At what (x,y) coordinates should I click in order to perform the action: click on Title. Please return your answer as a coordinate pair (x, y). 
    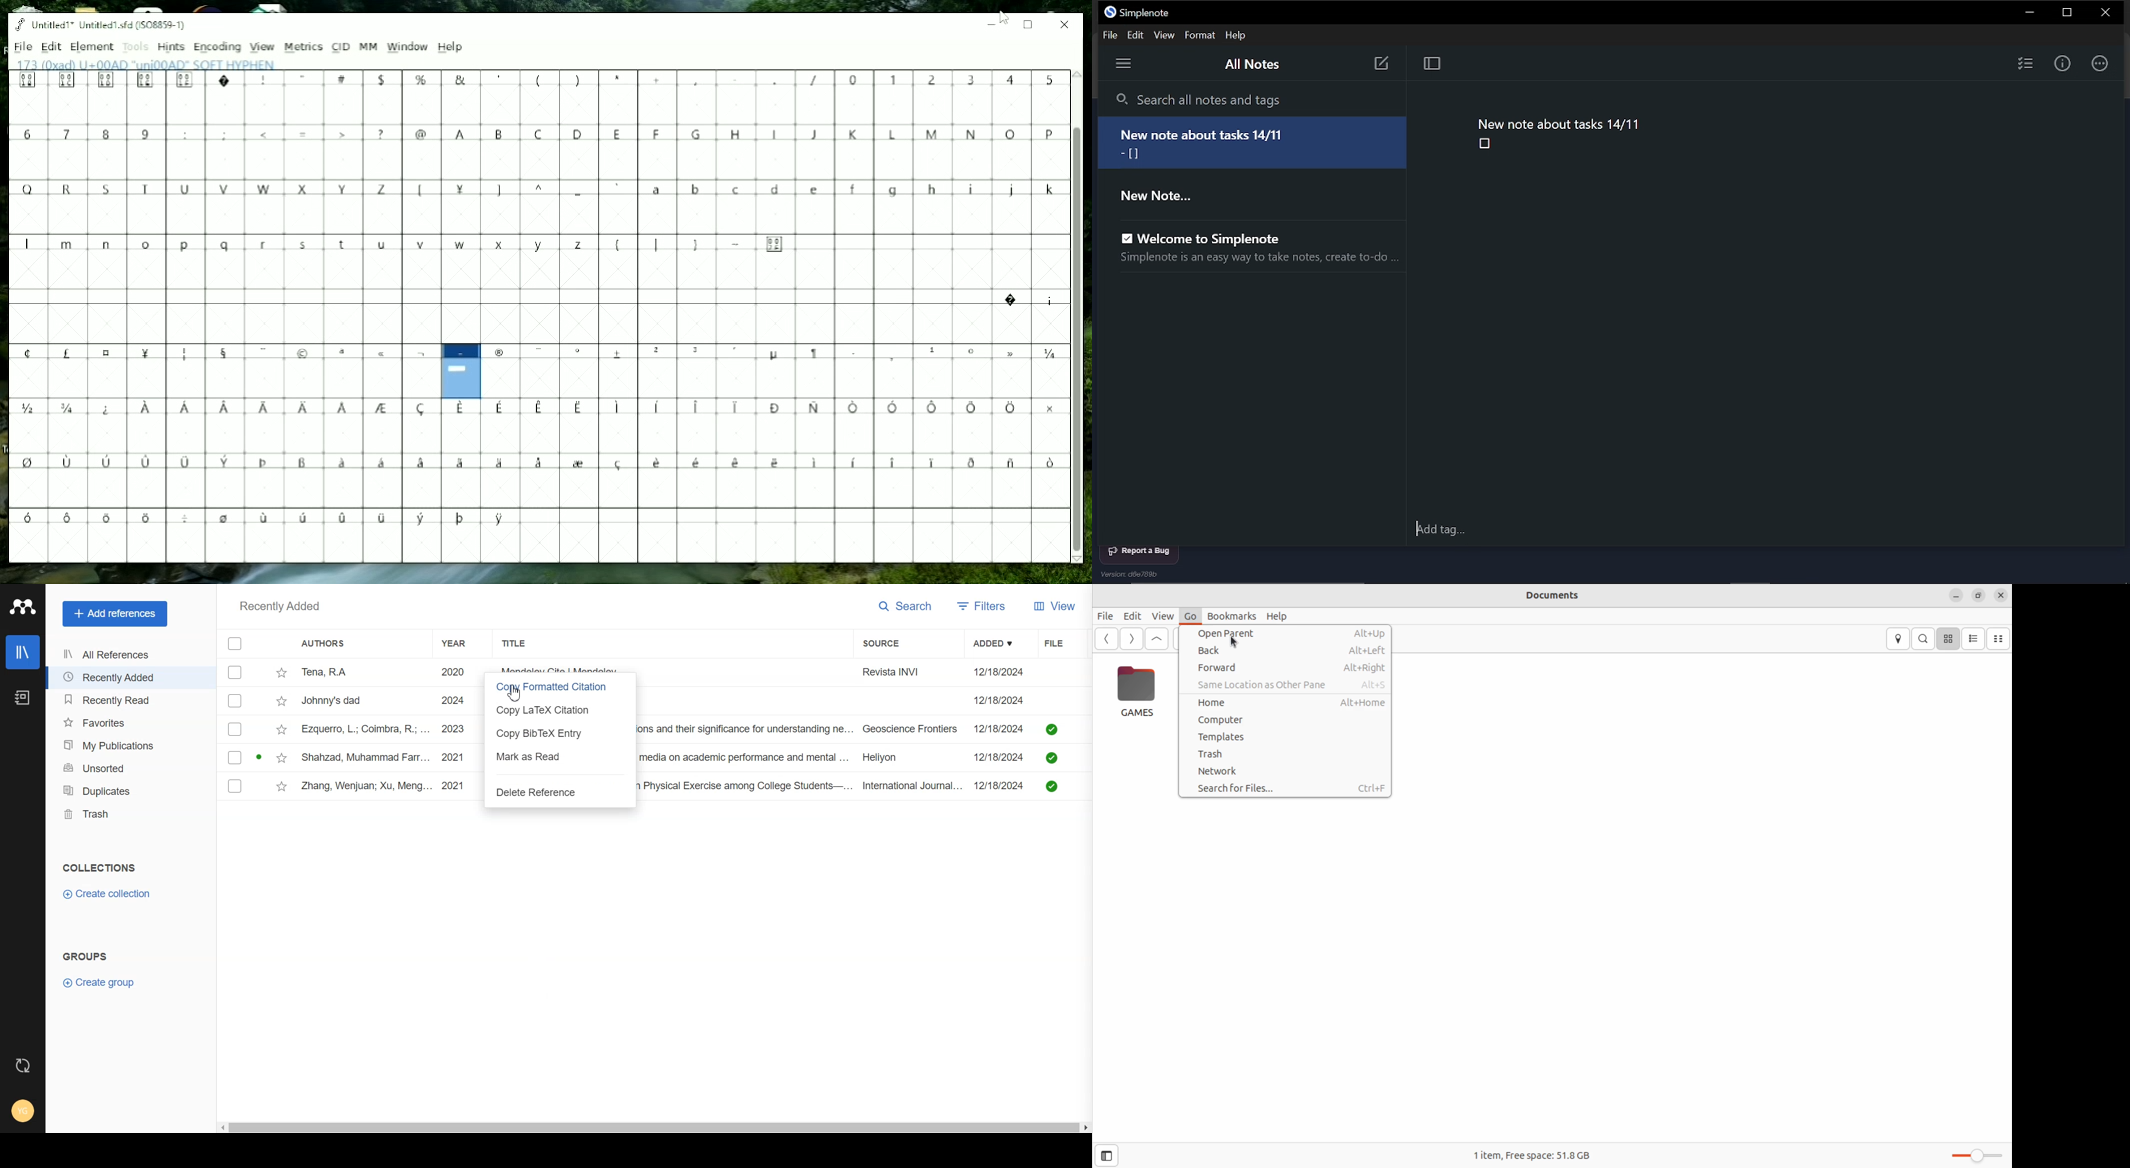
    Looking at the image, I should click on (529, 644).